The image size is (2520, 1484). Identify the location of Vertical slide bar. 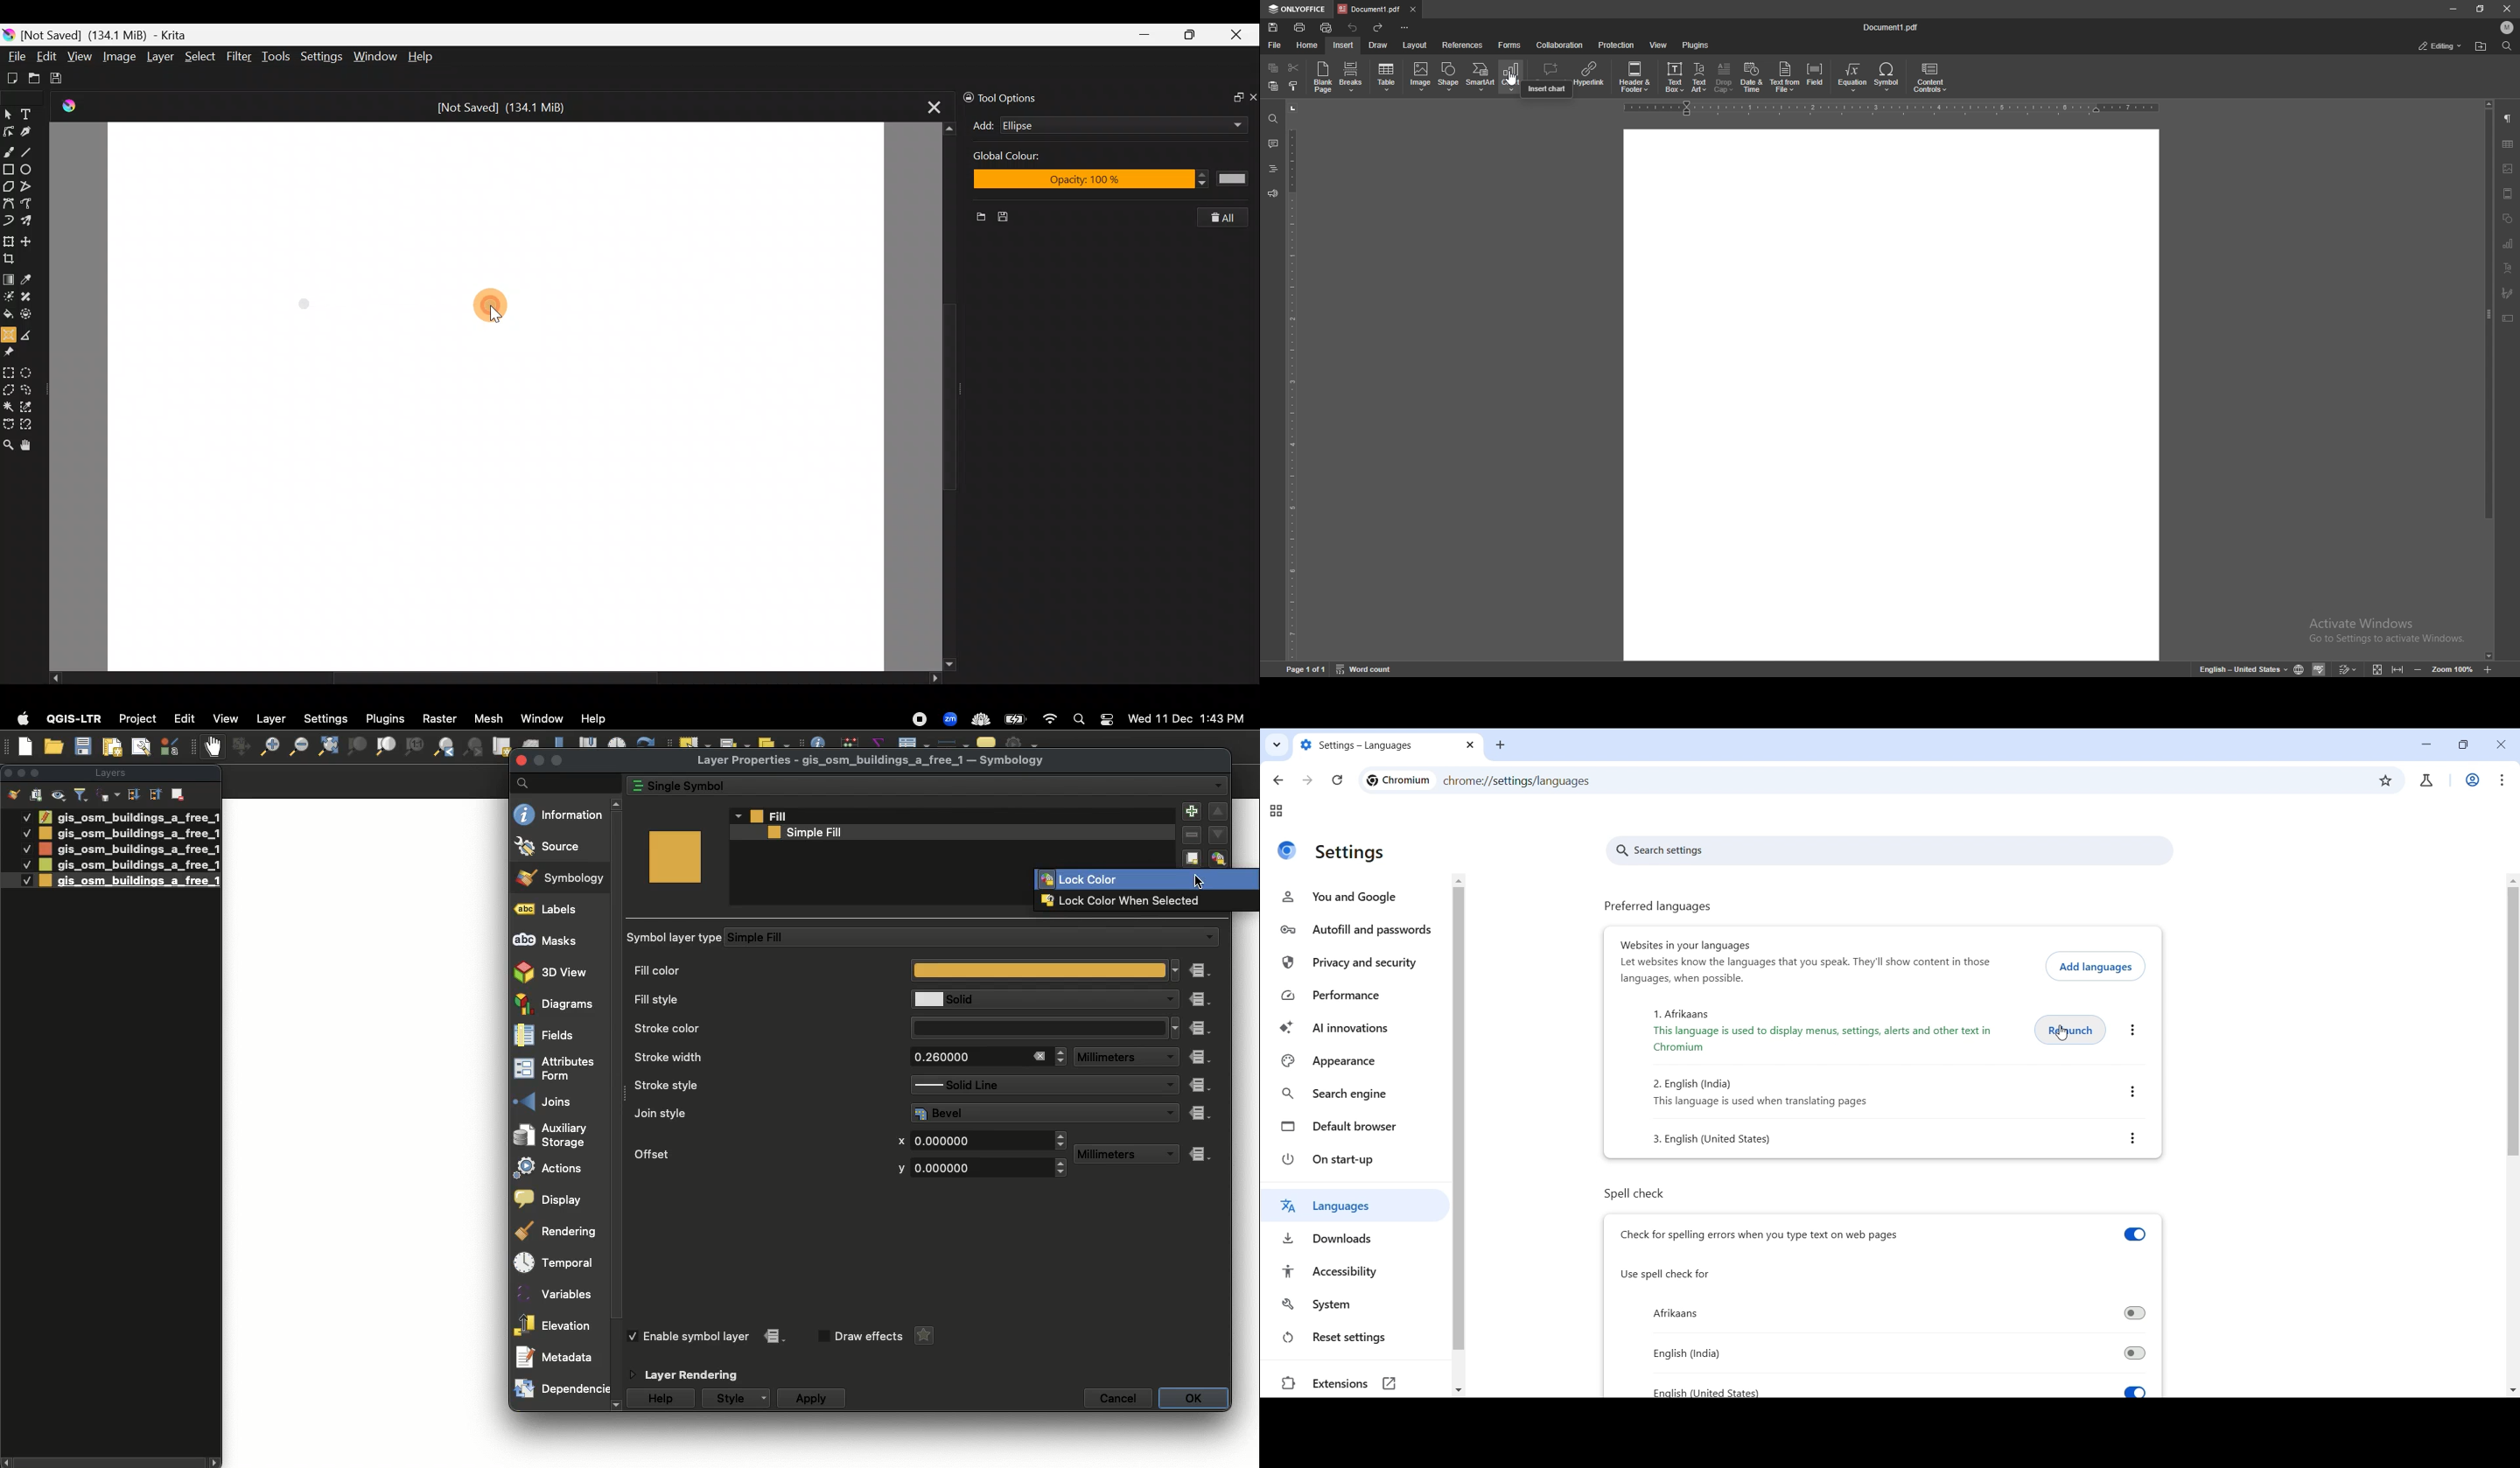
(1461, 1120).